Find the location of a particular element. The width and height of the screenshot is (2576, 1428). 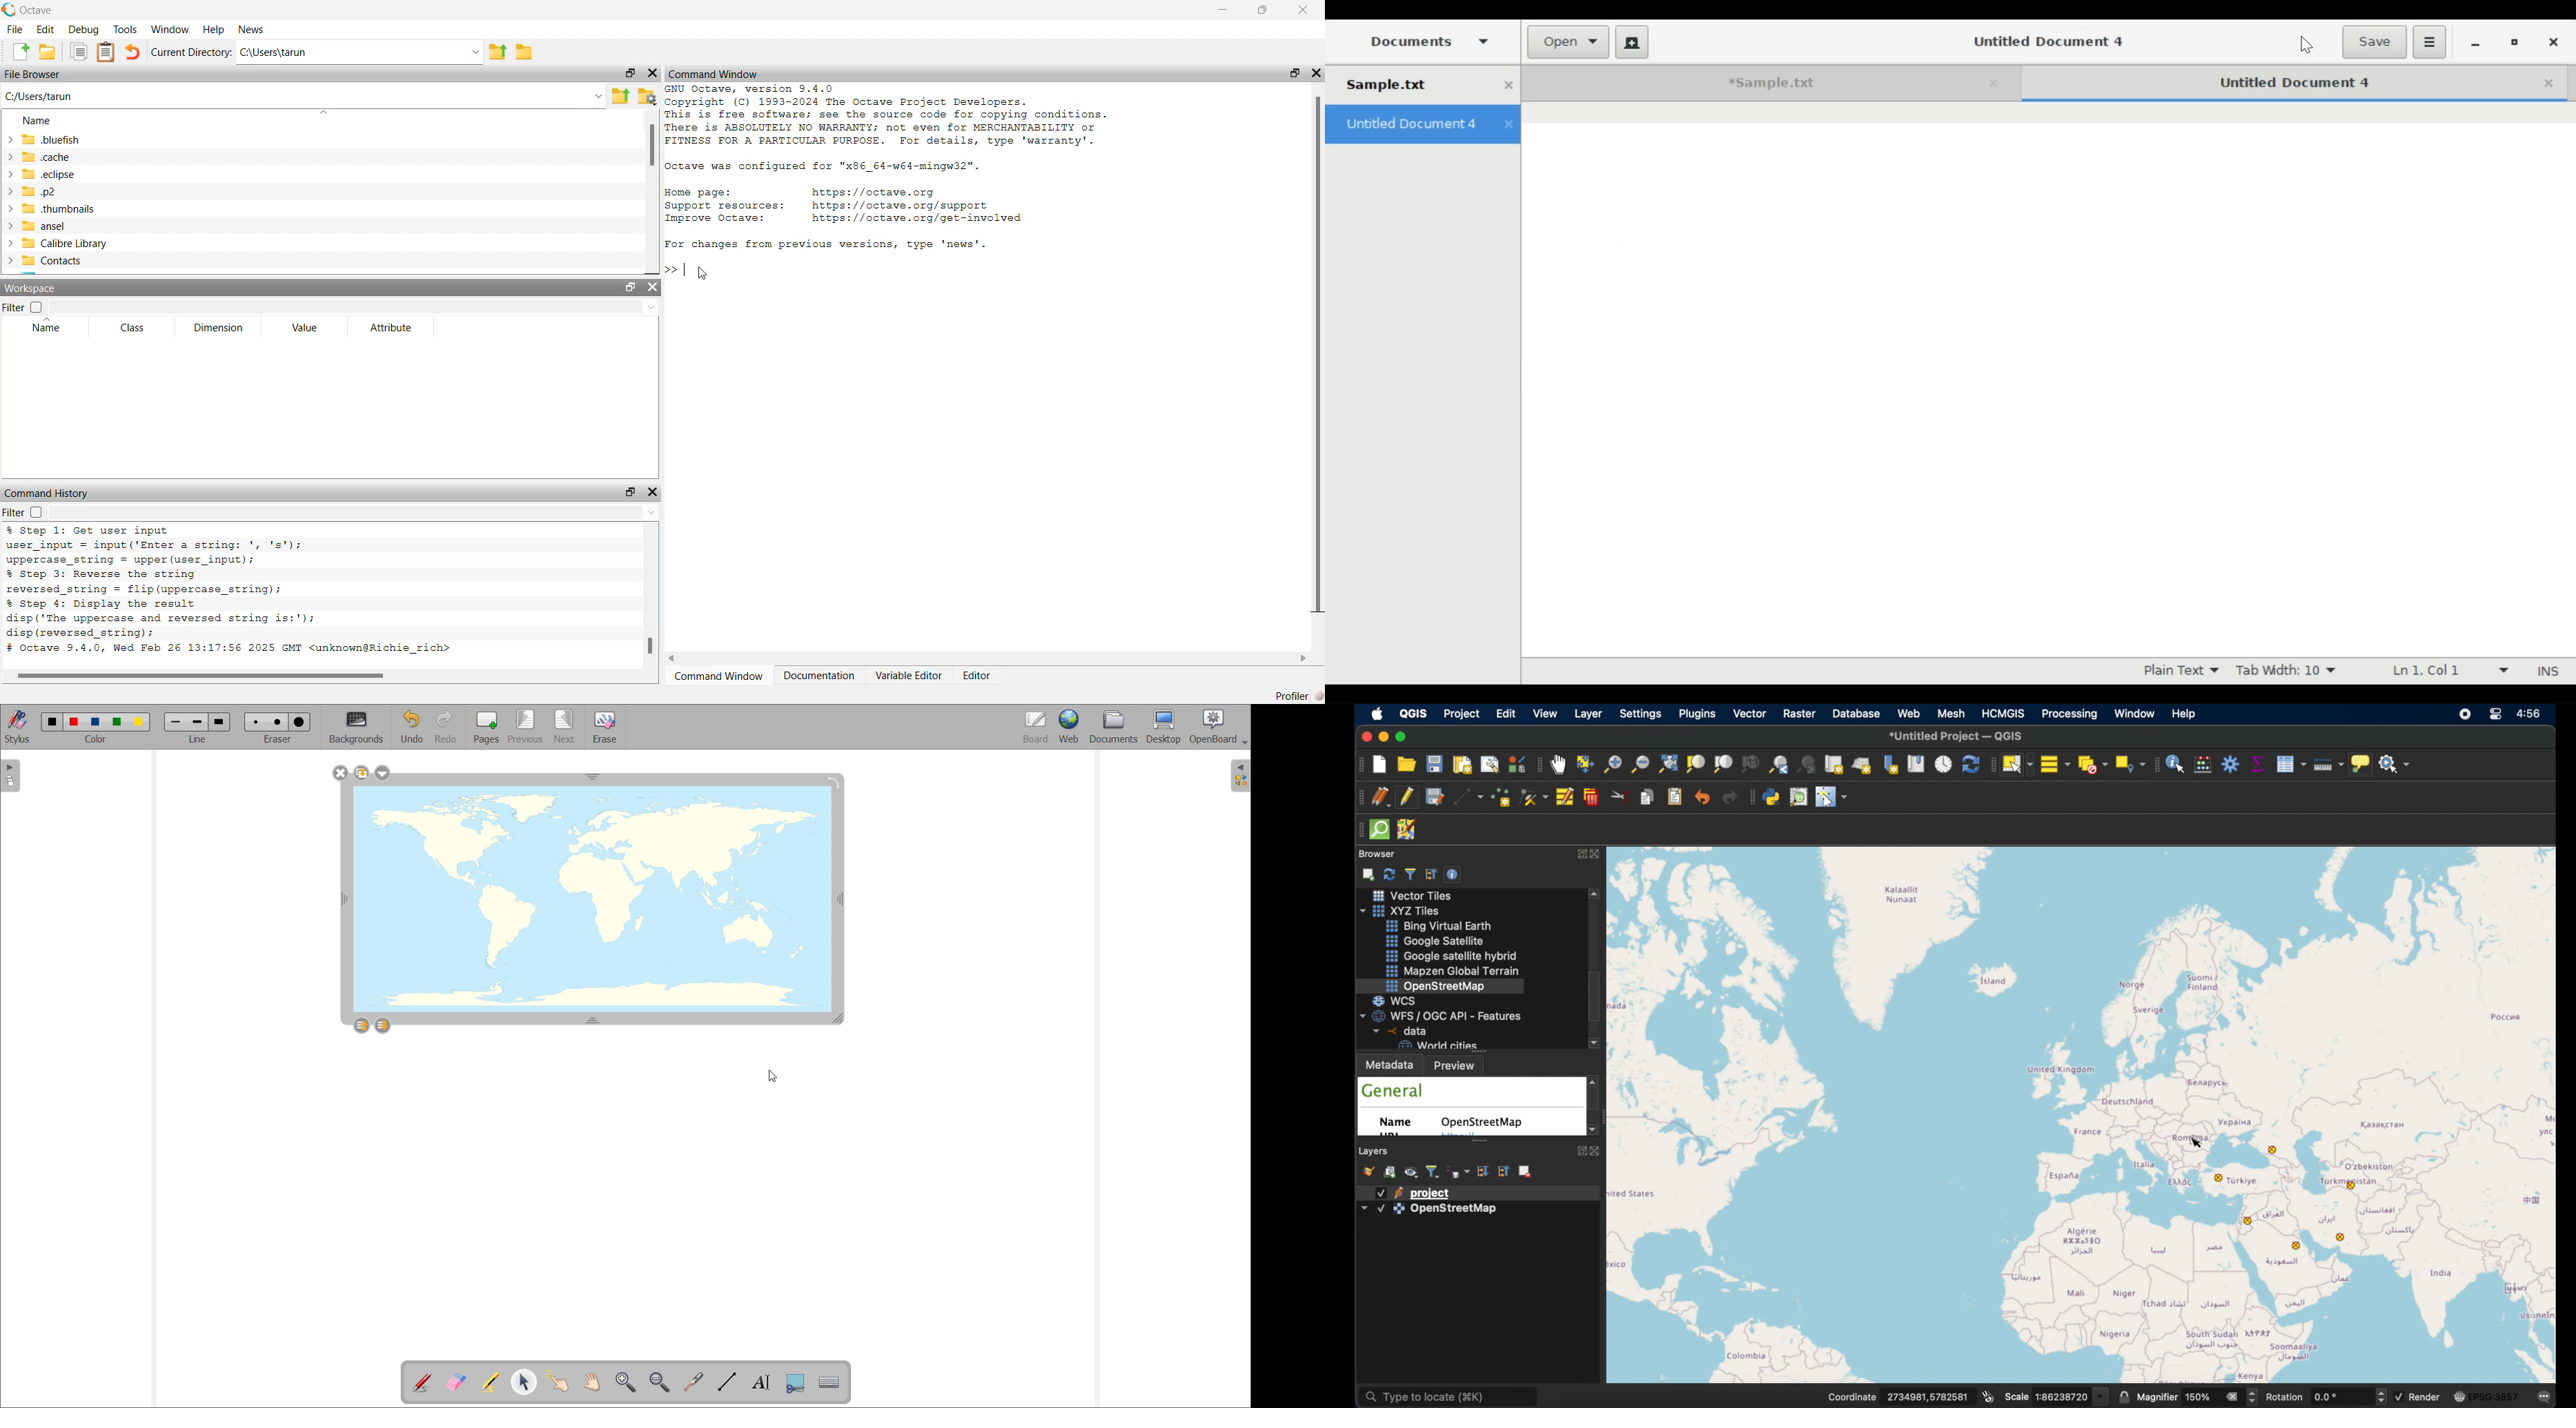

scroll up arrow is located at coordinates (1594, 1079).